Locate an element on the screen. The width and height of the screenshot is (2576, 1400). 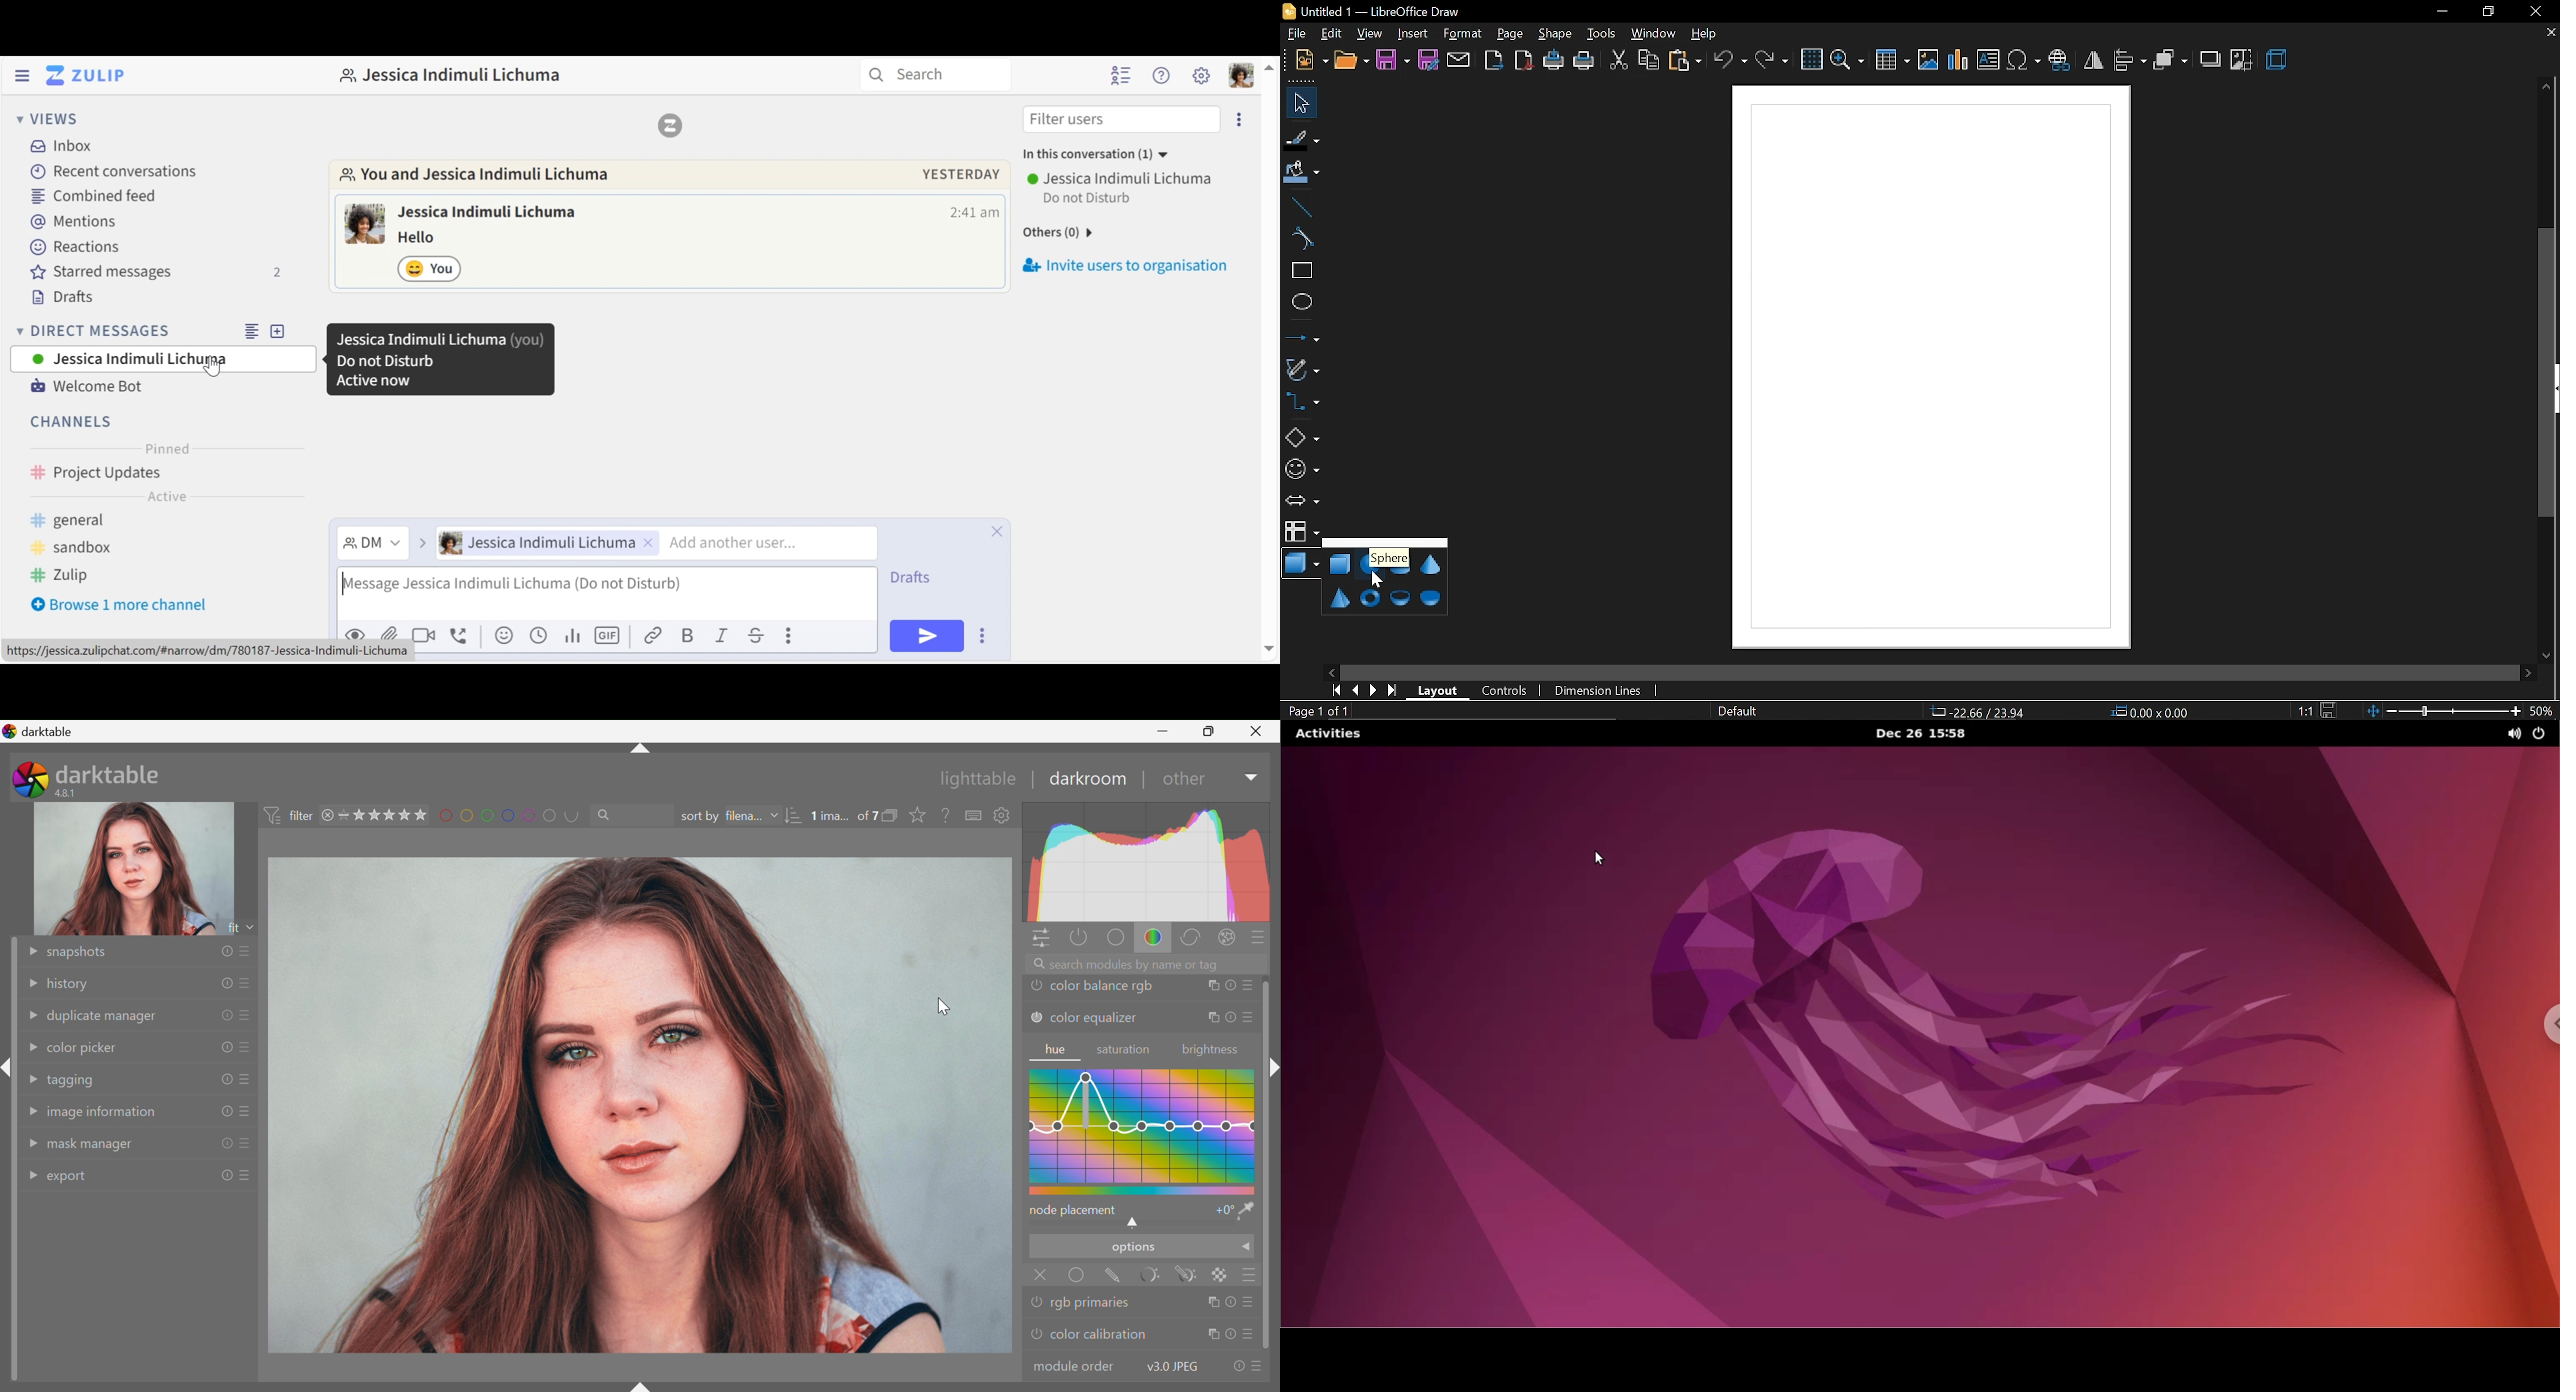
Drop Down is located at coordinates (27, 951).